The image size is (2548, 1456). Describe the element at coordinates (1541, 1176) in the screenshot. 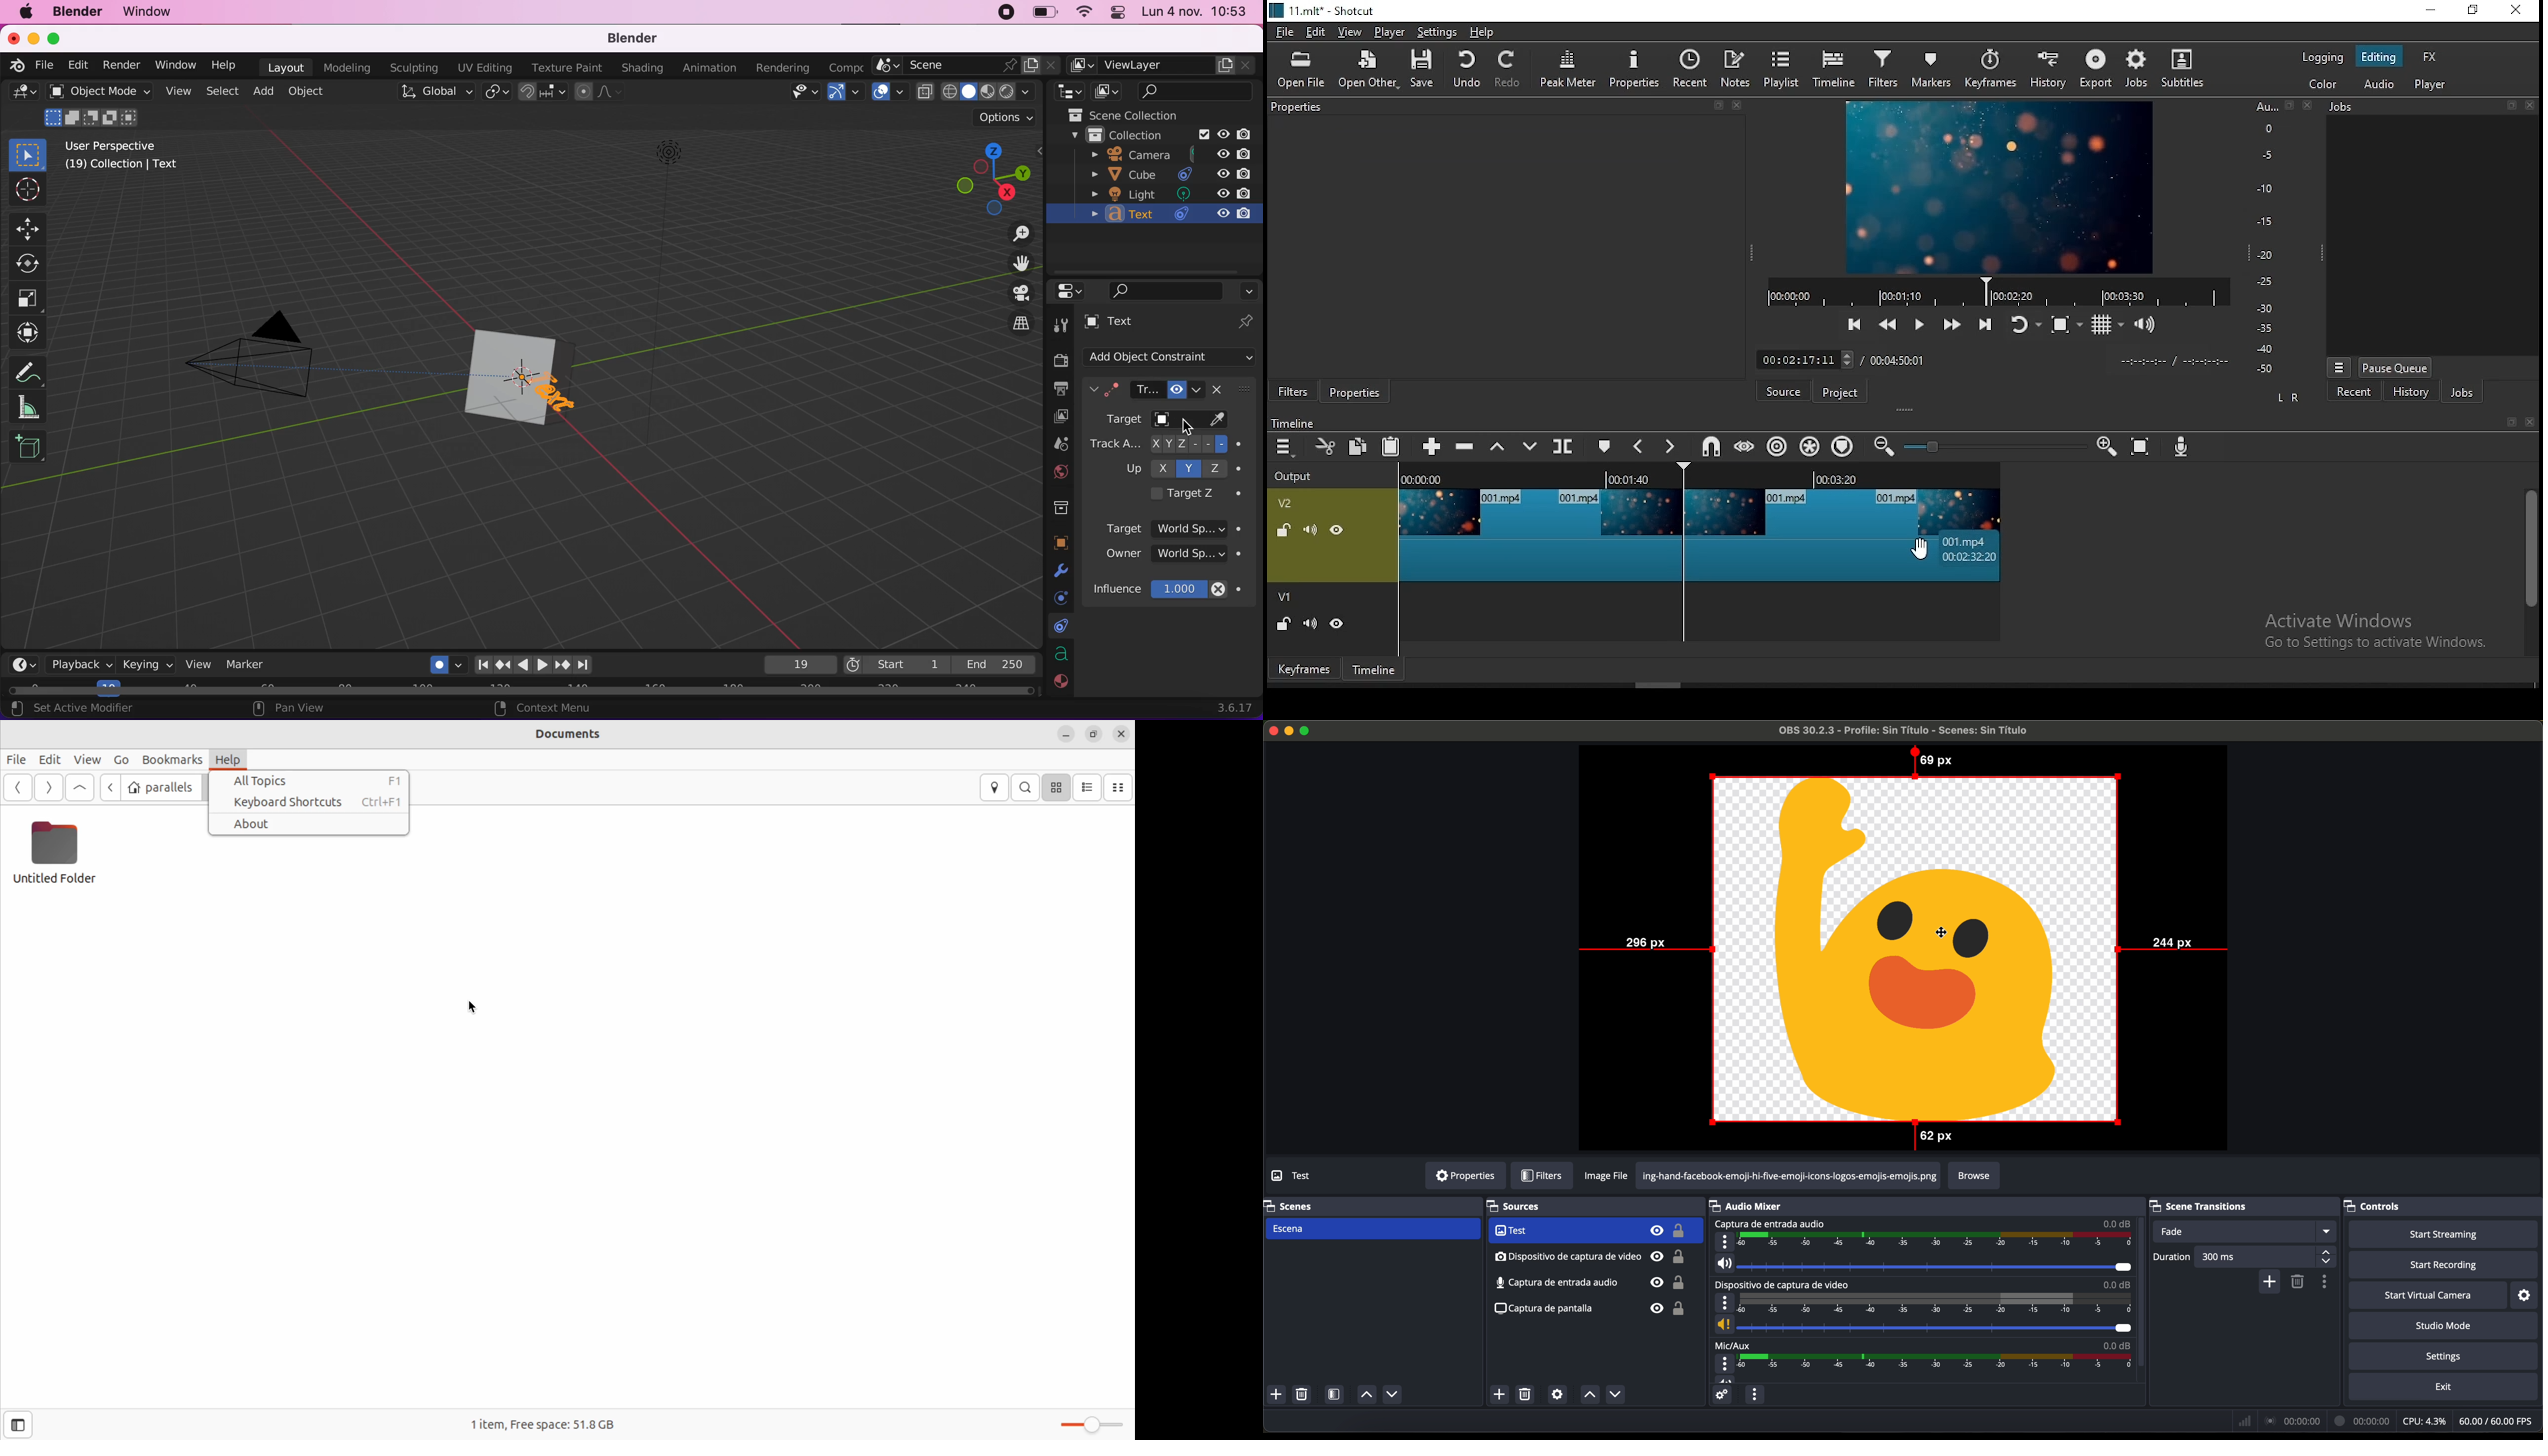

I see `filters` at that location.